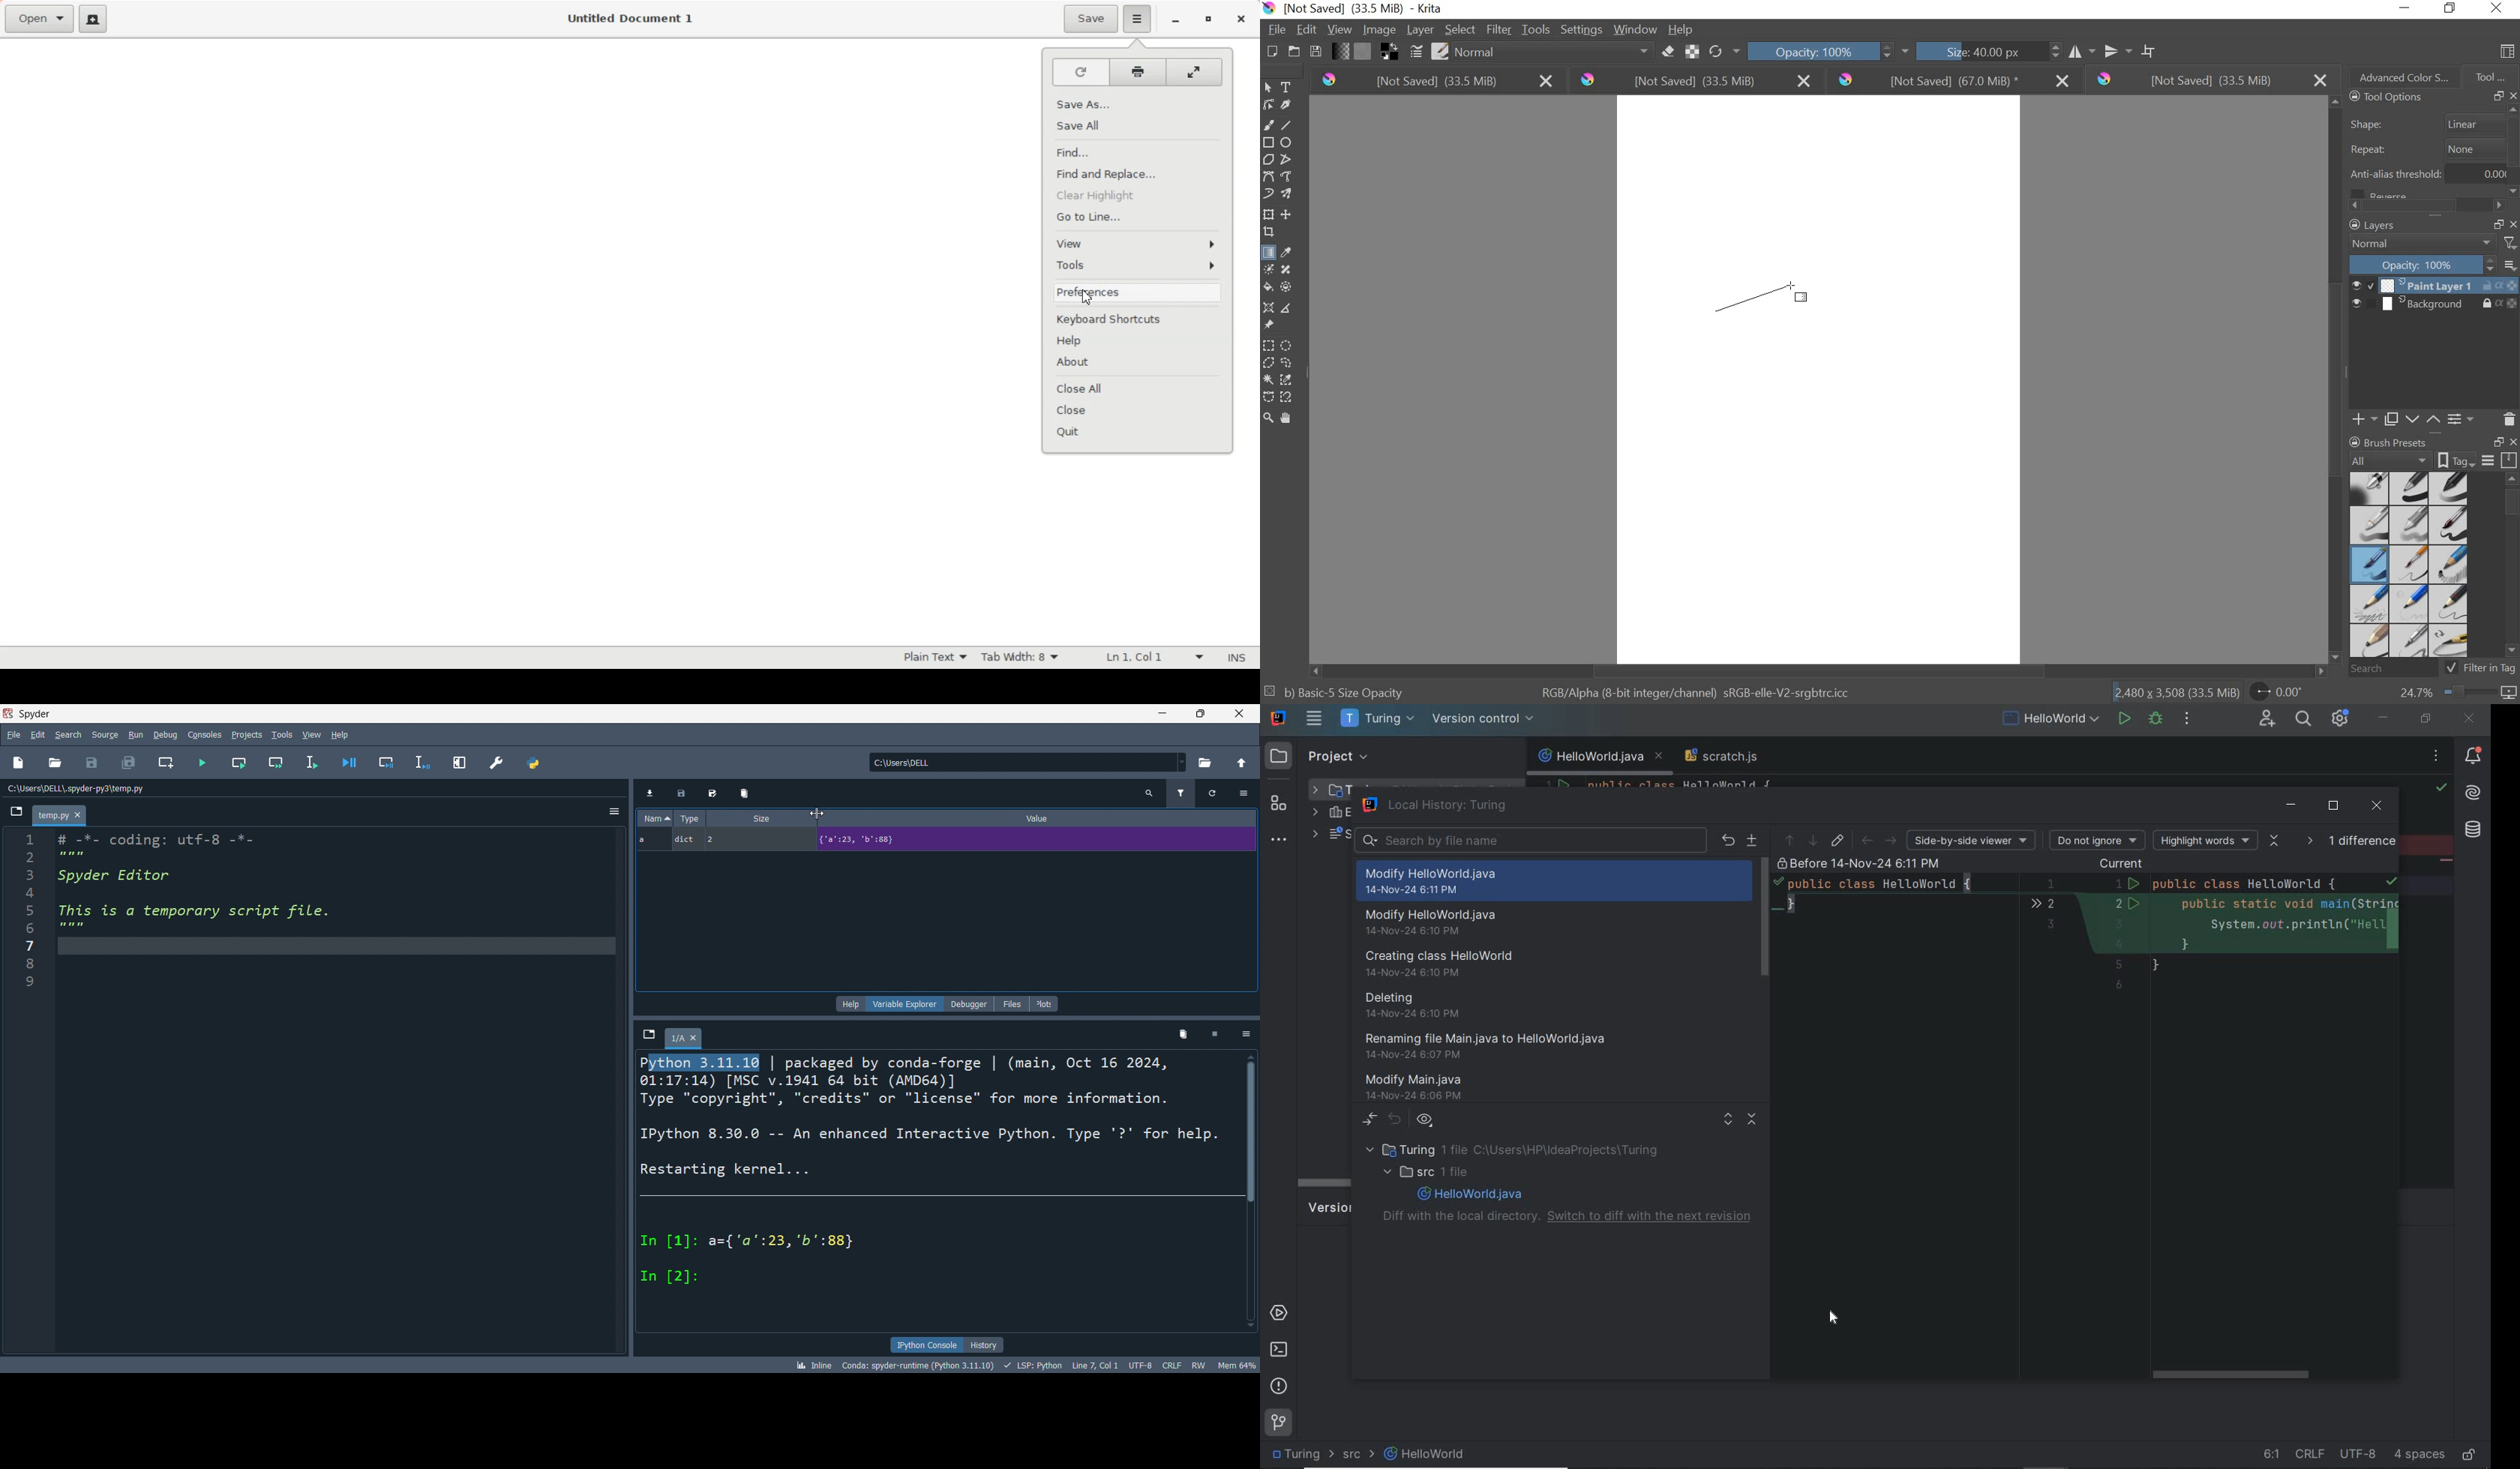 The width and height of the screenshot is (2520, 1484). I want to click on debugger, so click(967, 1005).